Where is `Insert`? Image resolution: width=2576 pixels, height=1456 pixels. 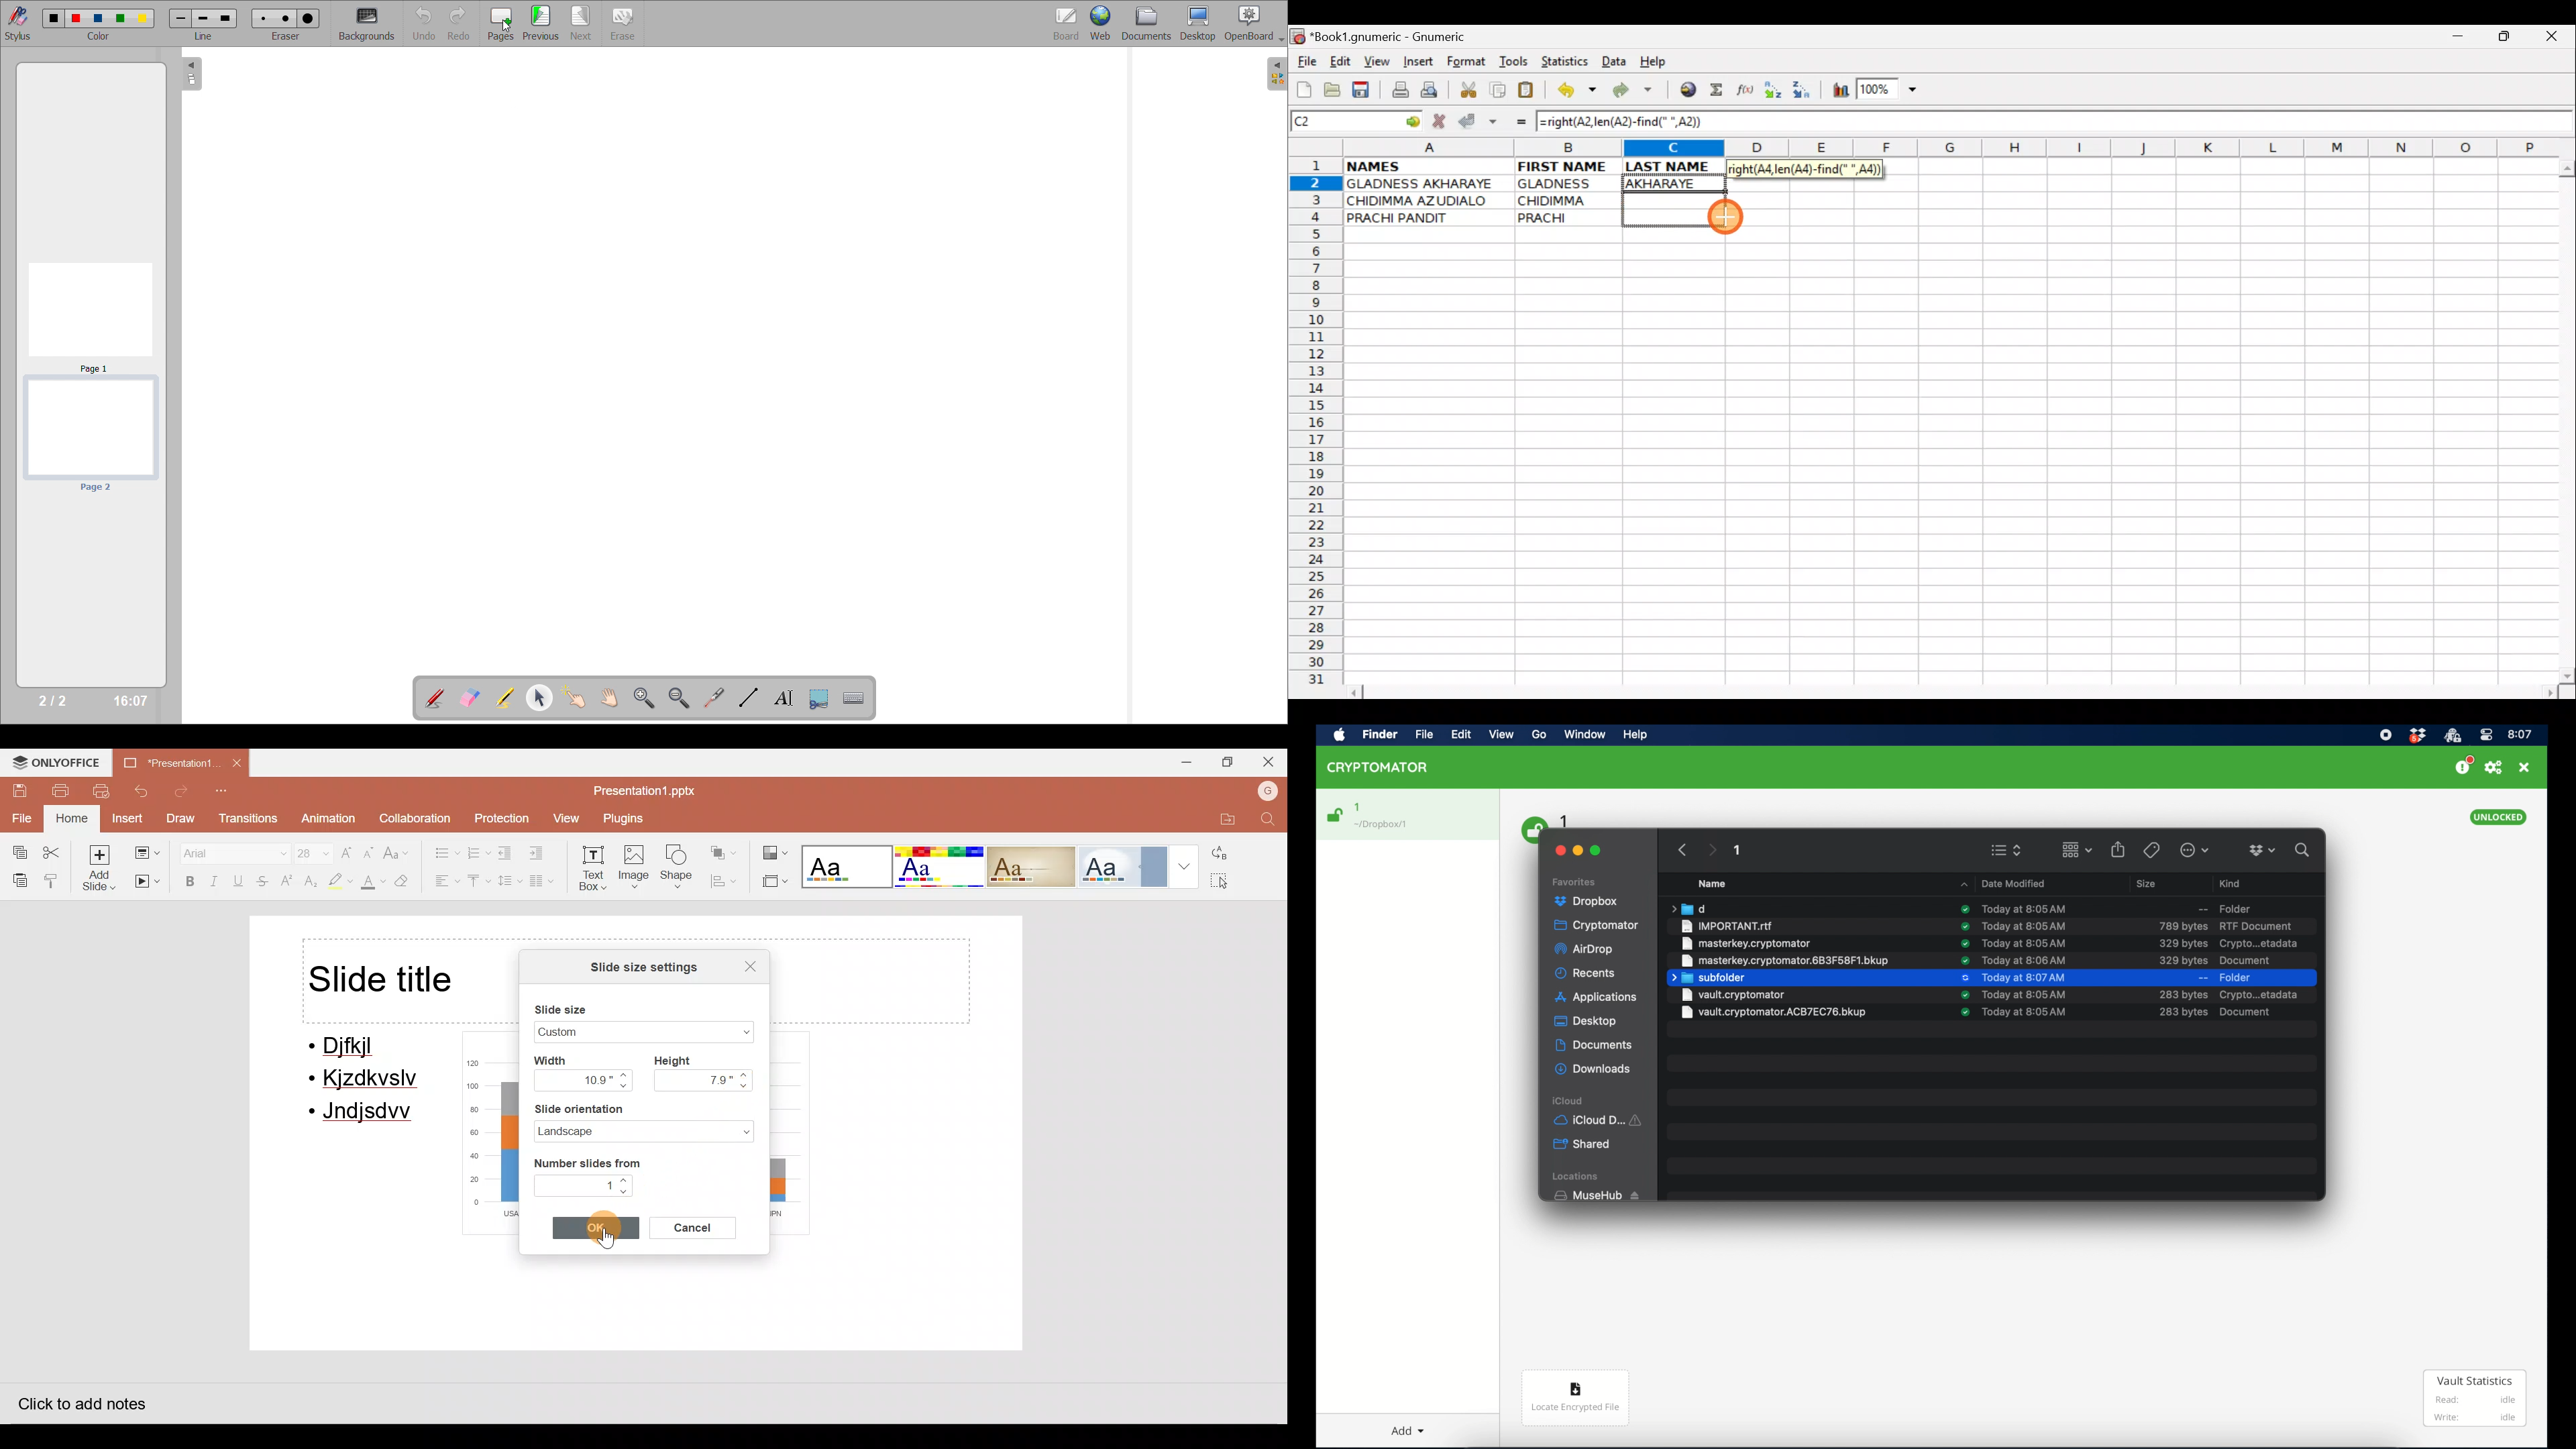
Insert is located at coordinates (1417, 62).